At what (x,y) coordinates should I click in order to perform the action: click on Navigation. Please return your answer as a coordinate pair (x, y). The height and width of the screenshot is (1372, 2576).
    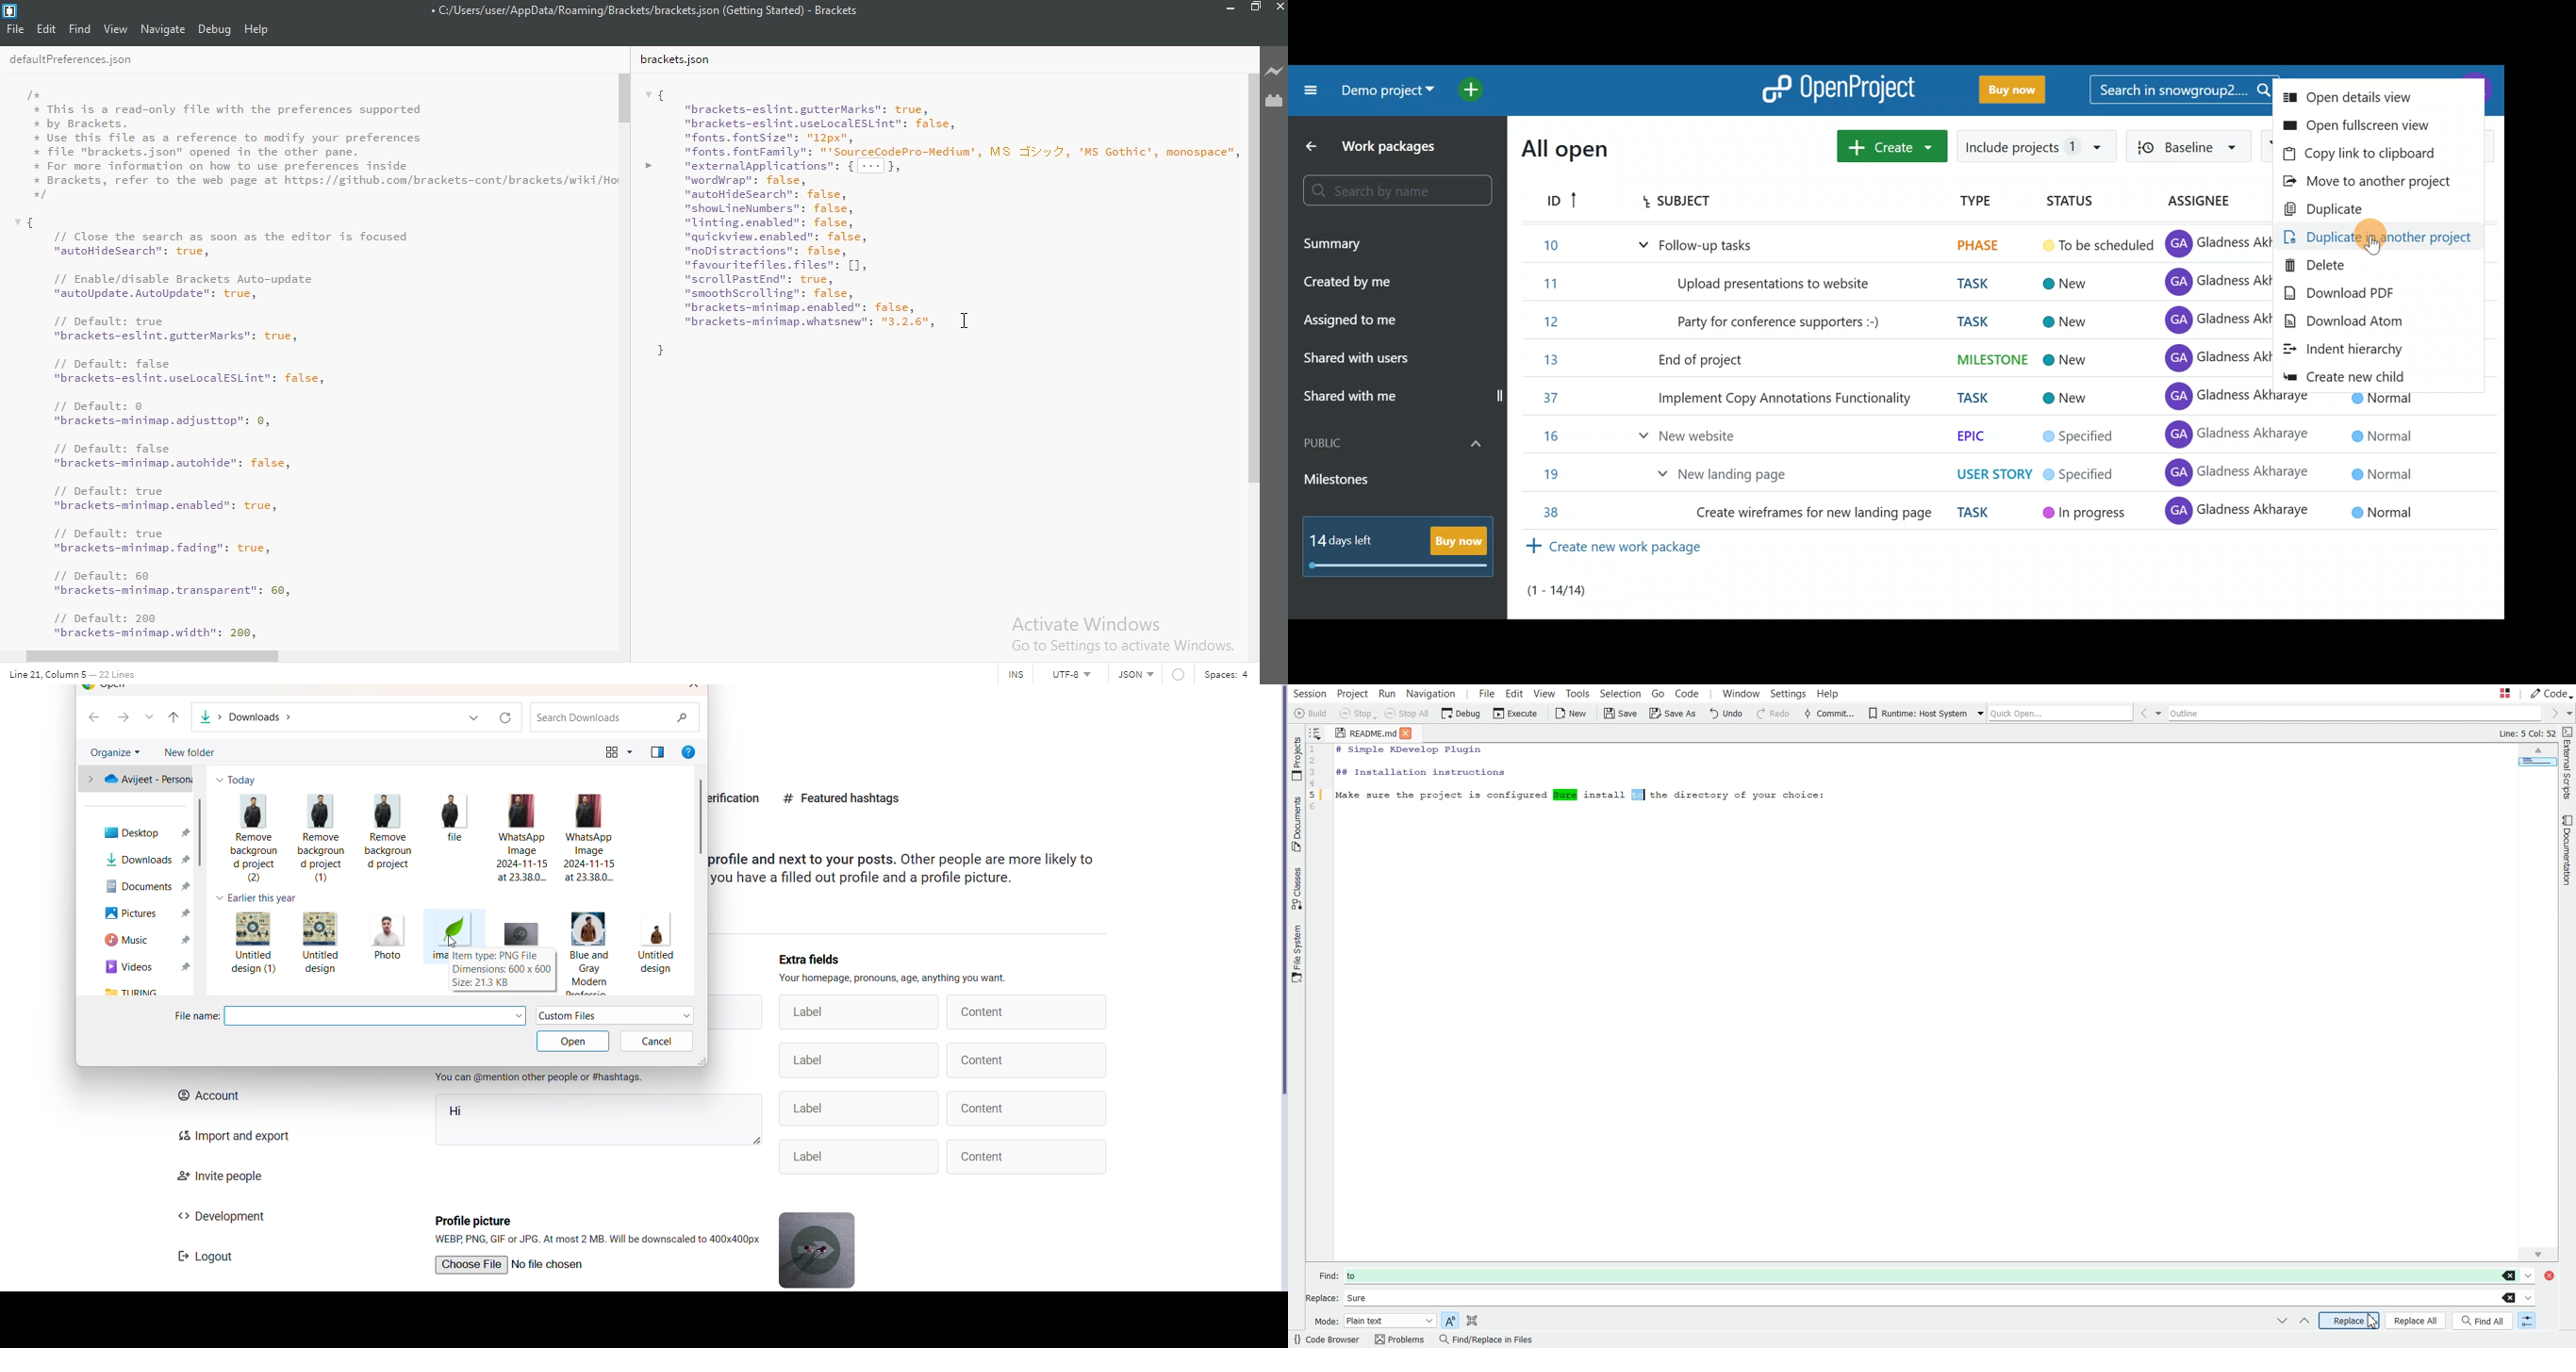
    Looking at the image, I should click on (1432, 693).